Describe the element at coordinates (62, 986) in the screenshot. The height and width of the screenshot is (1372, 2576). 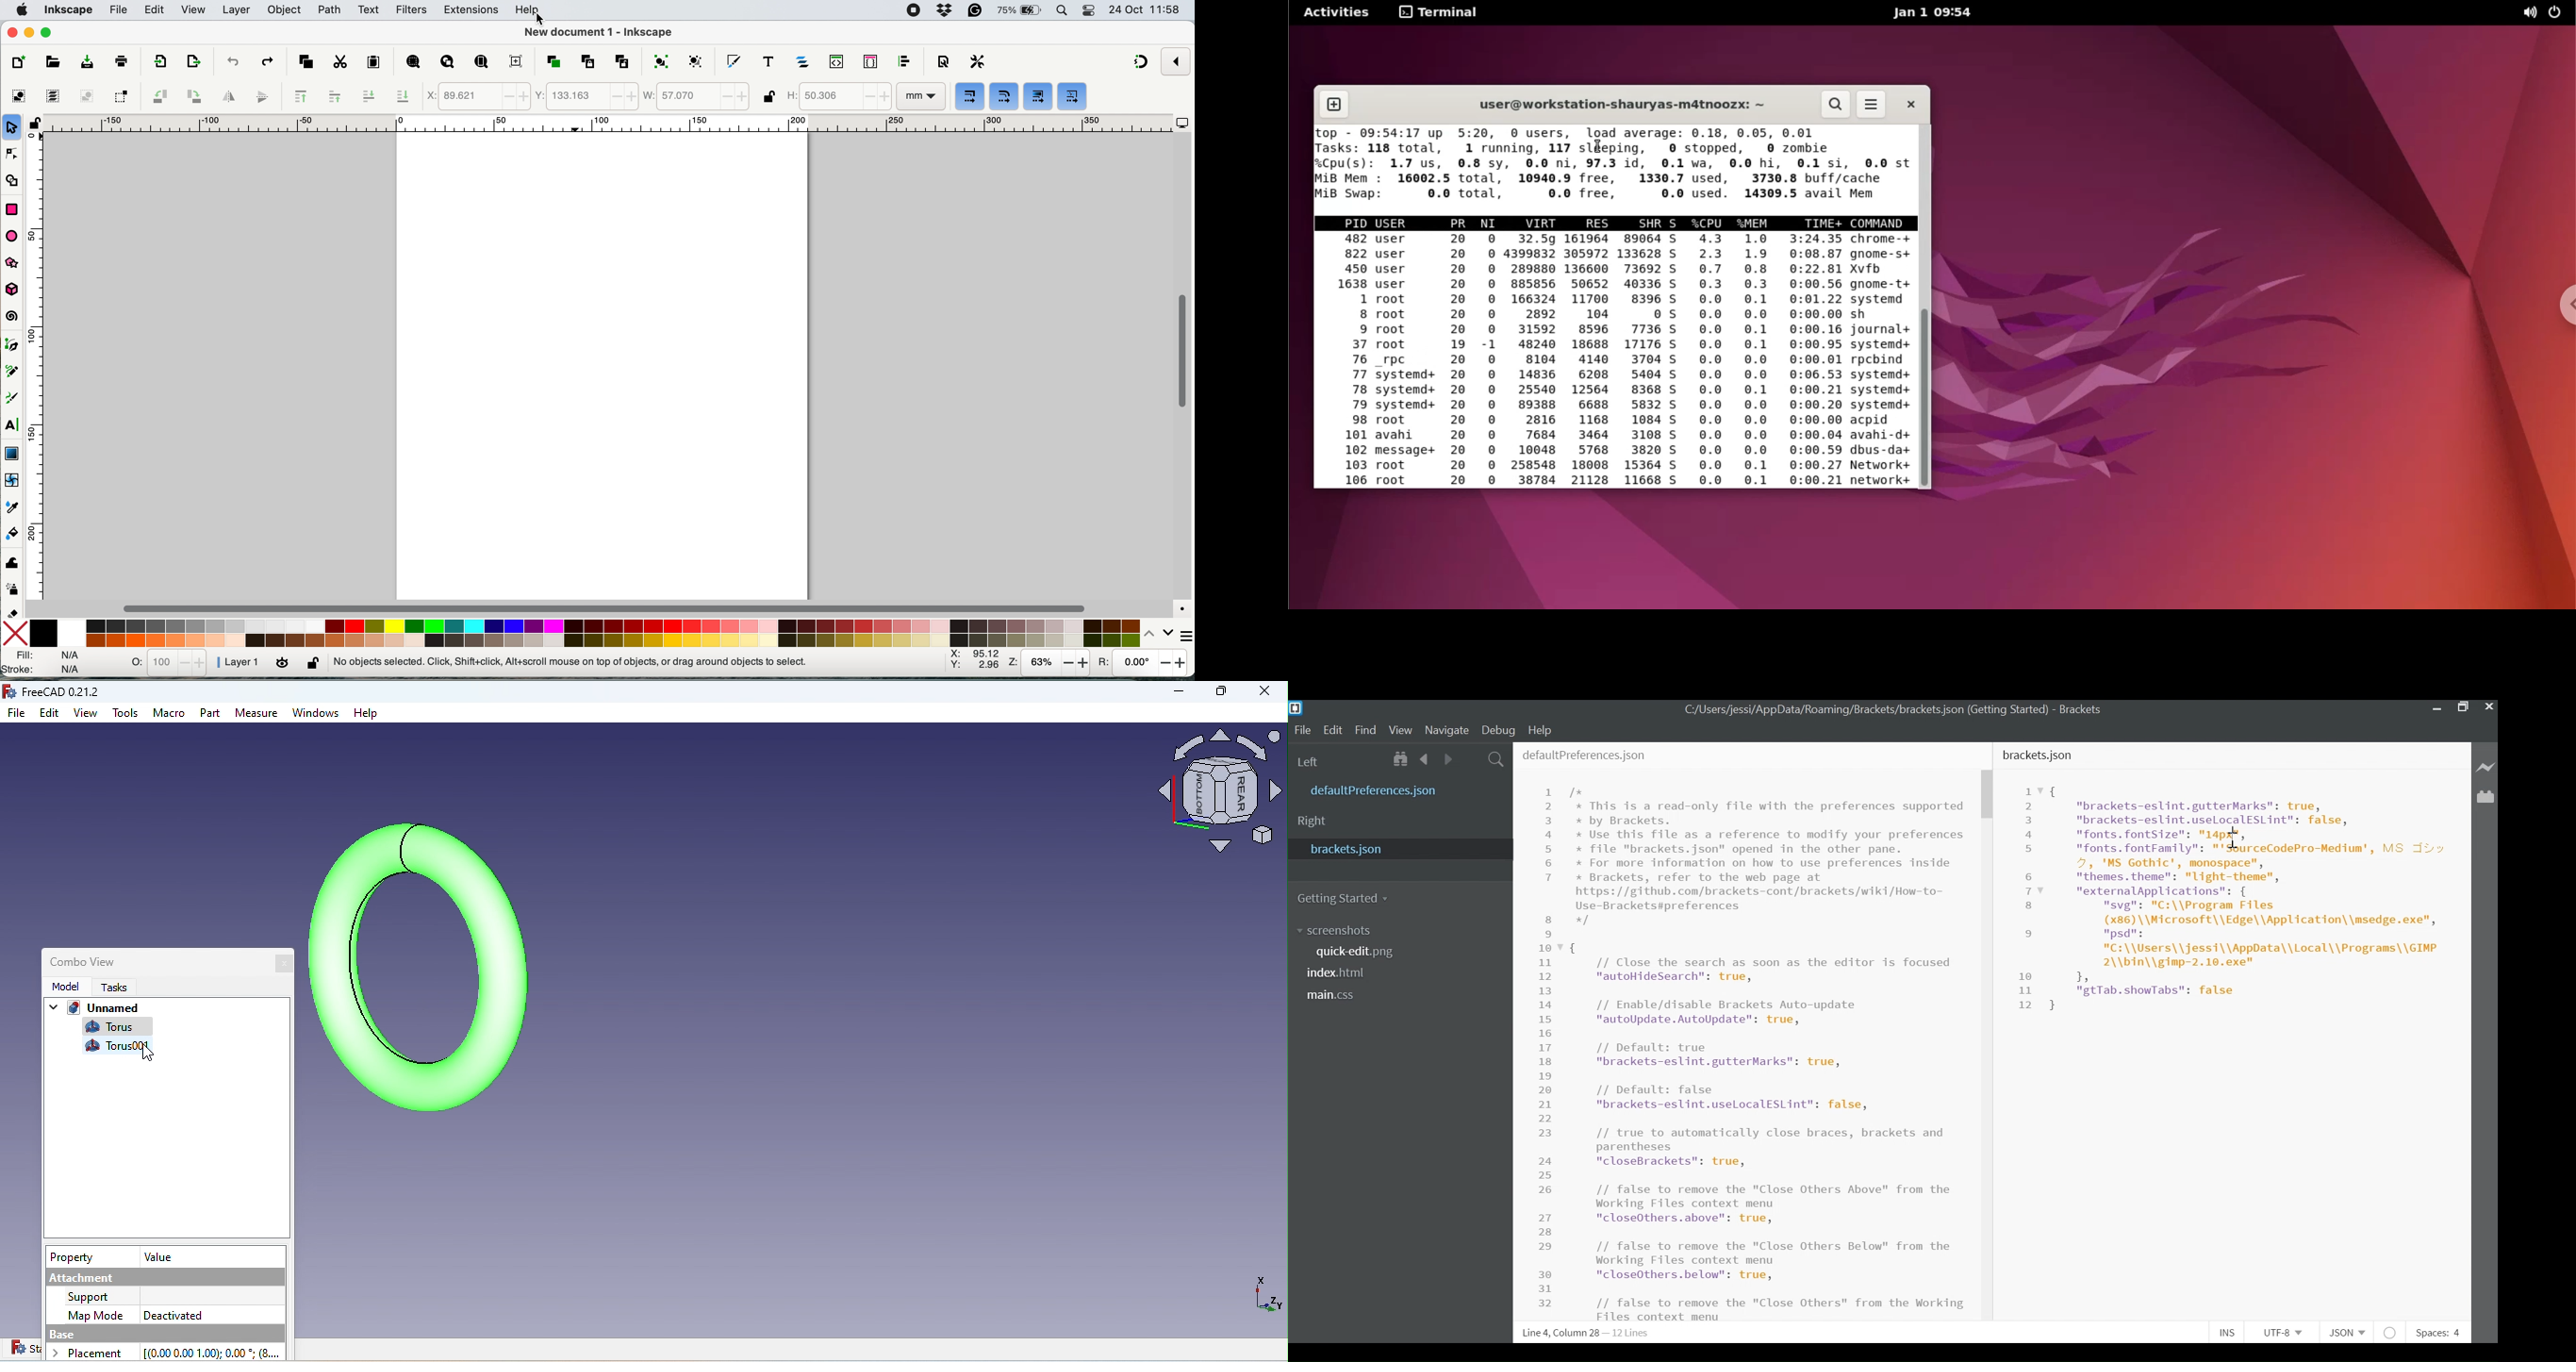
I see `Model` at that location.